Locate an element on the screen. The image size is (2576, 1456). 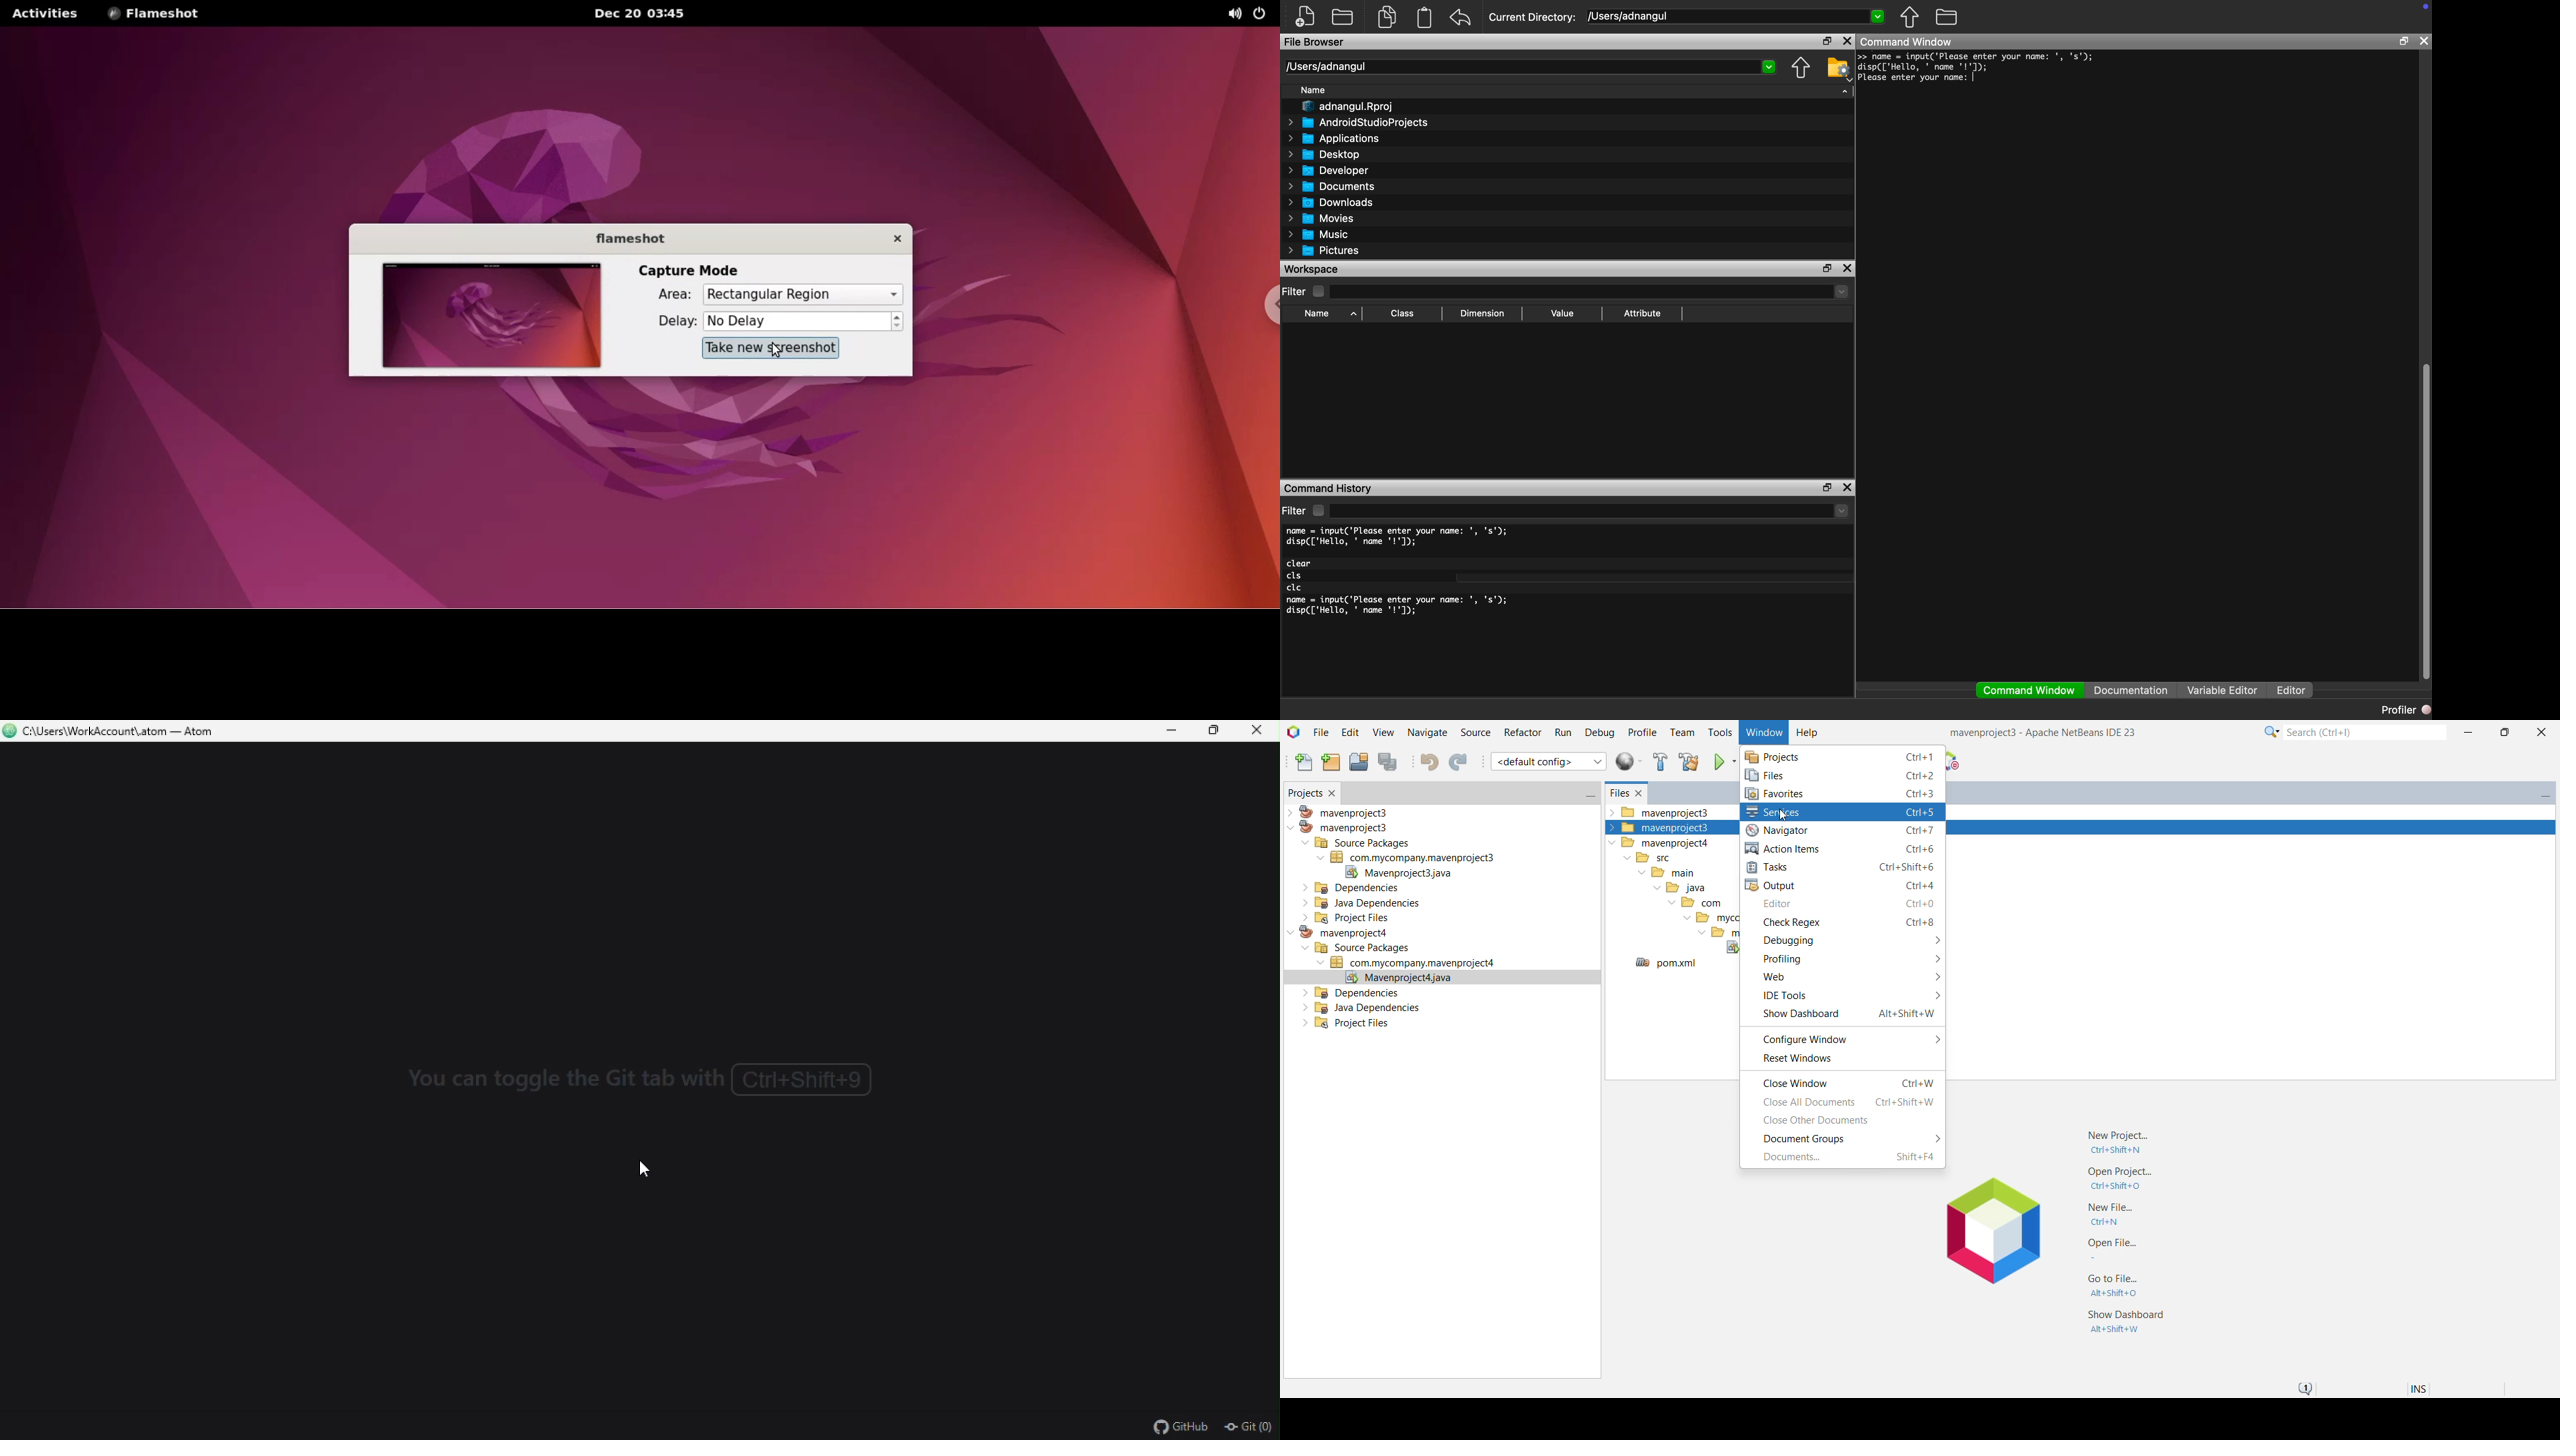
power settings is located at coordinates (1261, 11).